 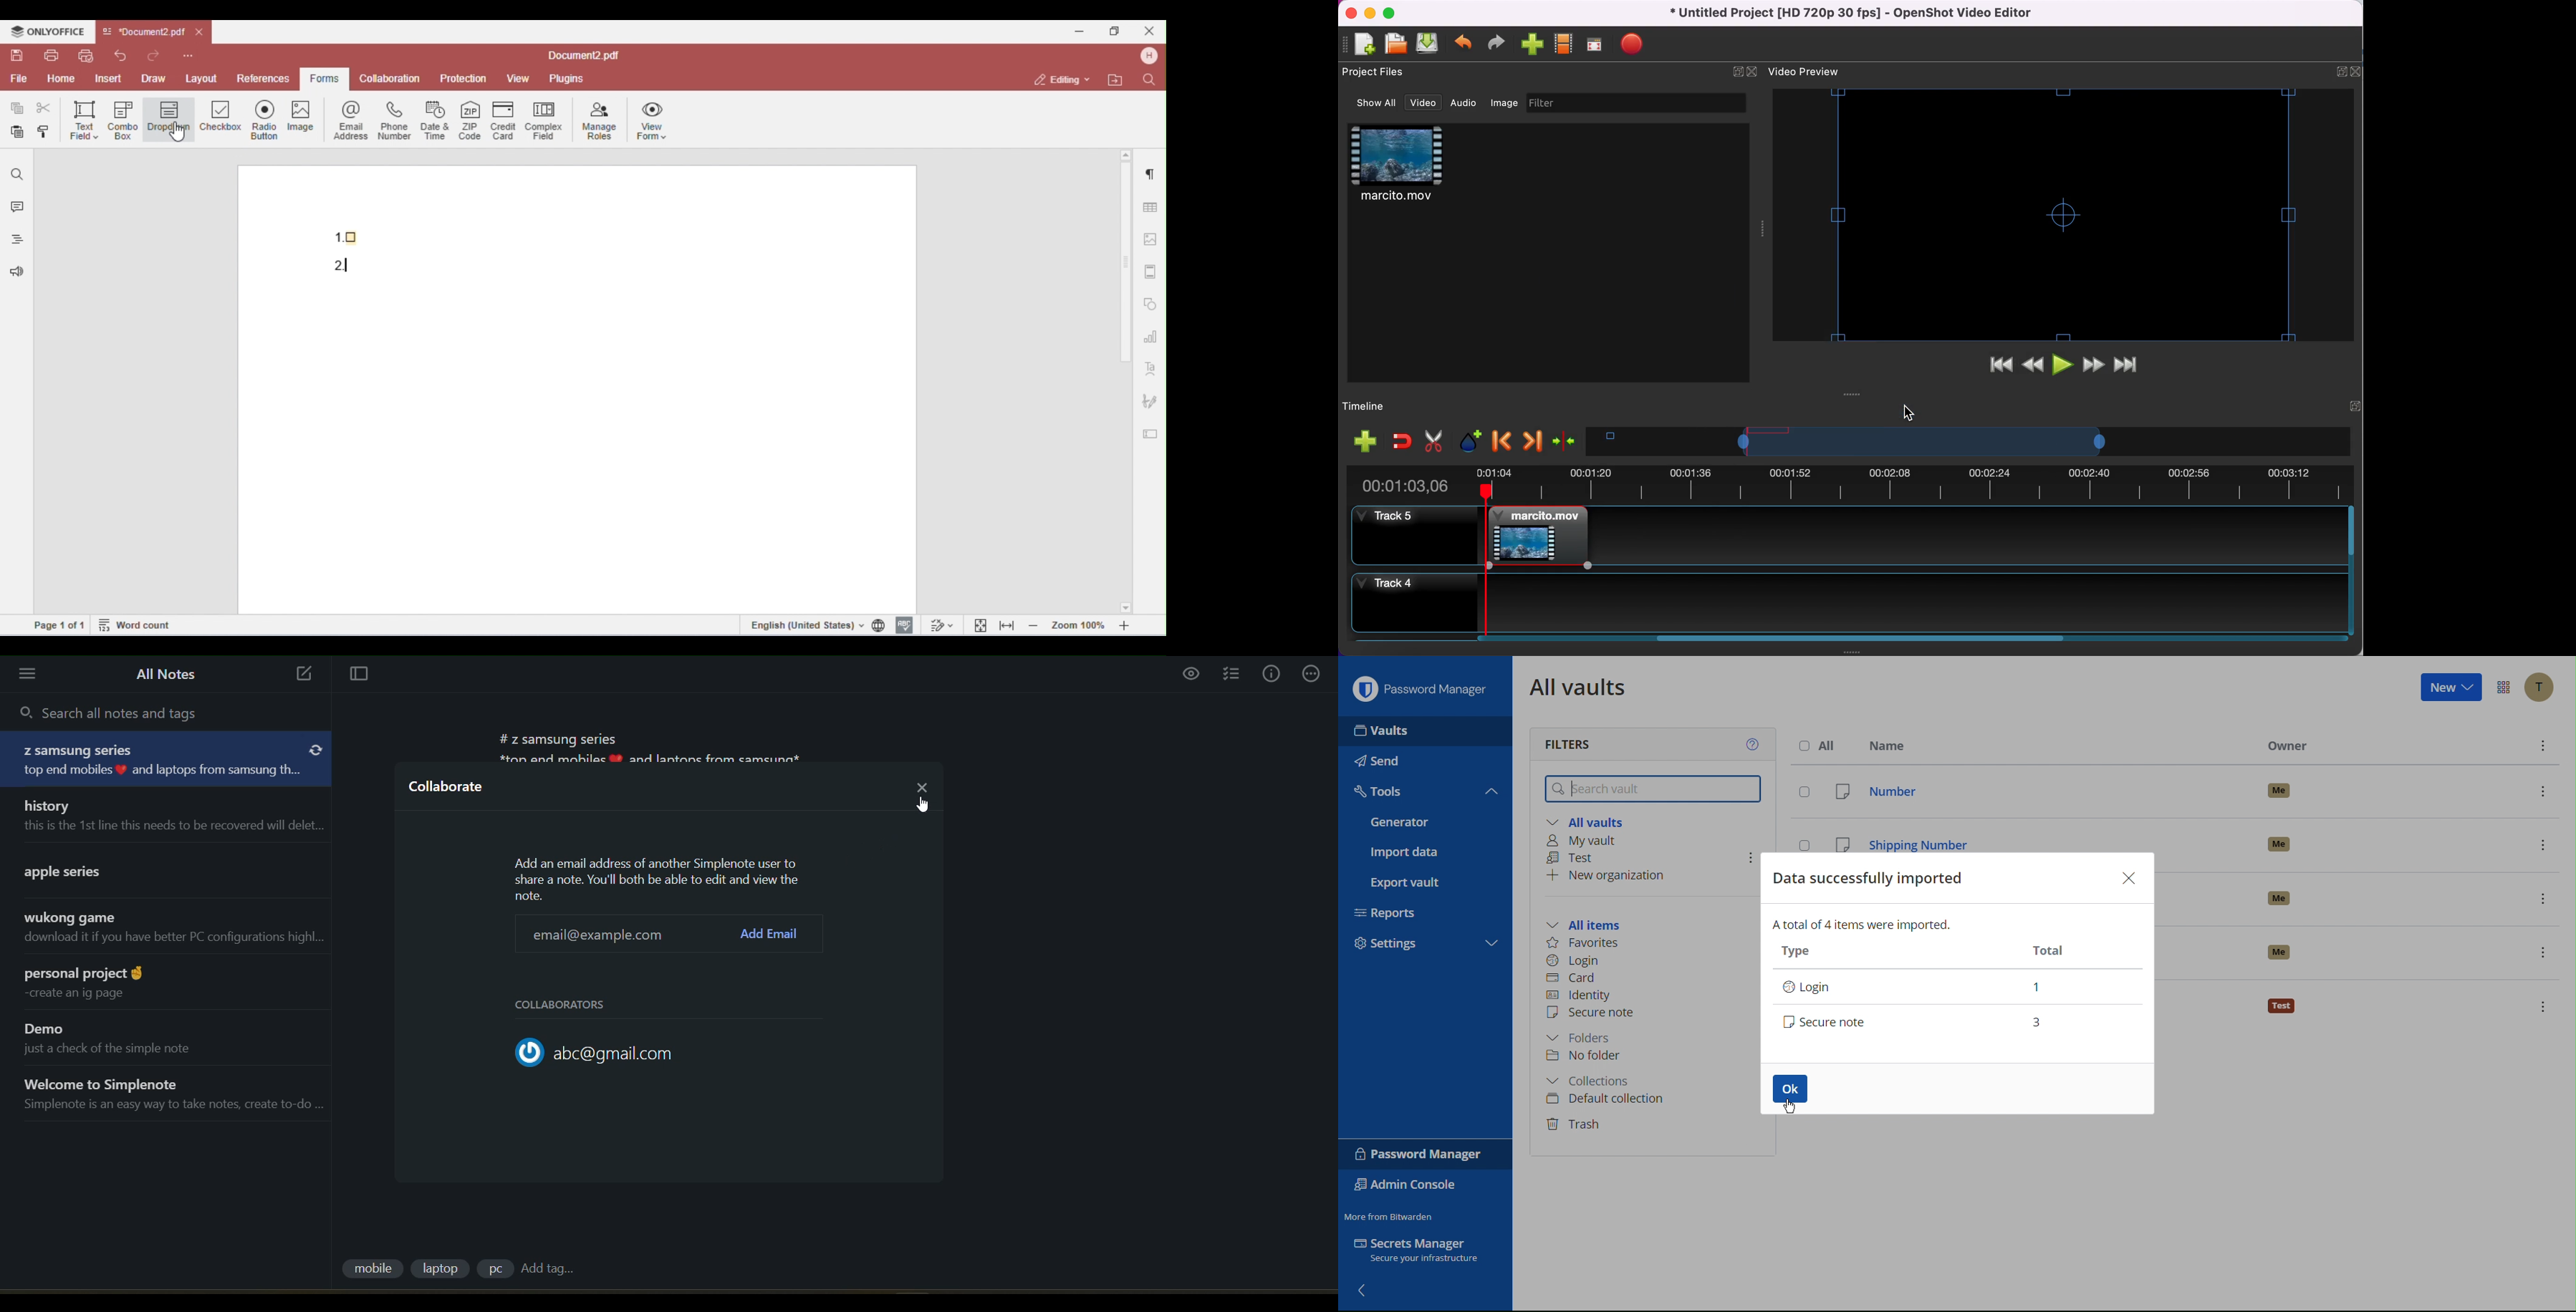 I want to click on toggle focus mode, so click(x=353, y=676).